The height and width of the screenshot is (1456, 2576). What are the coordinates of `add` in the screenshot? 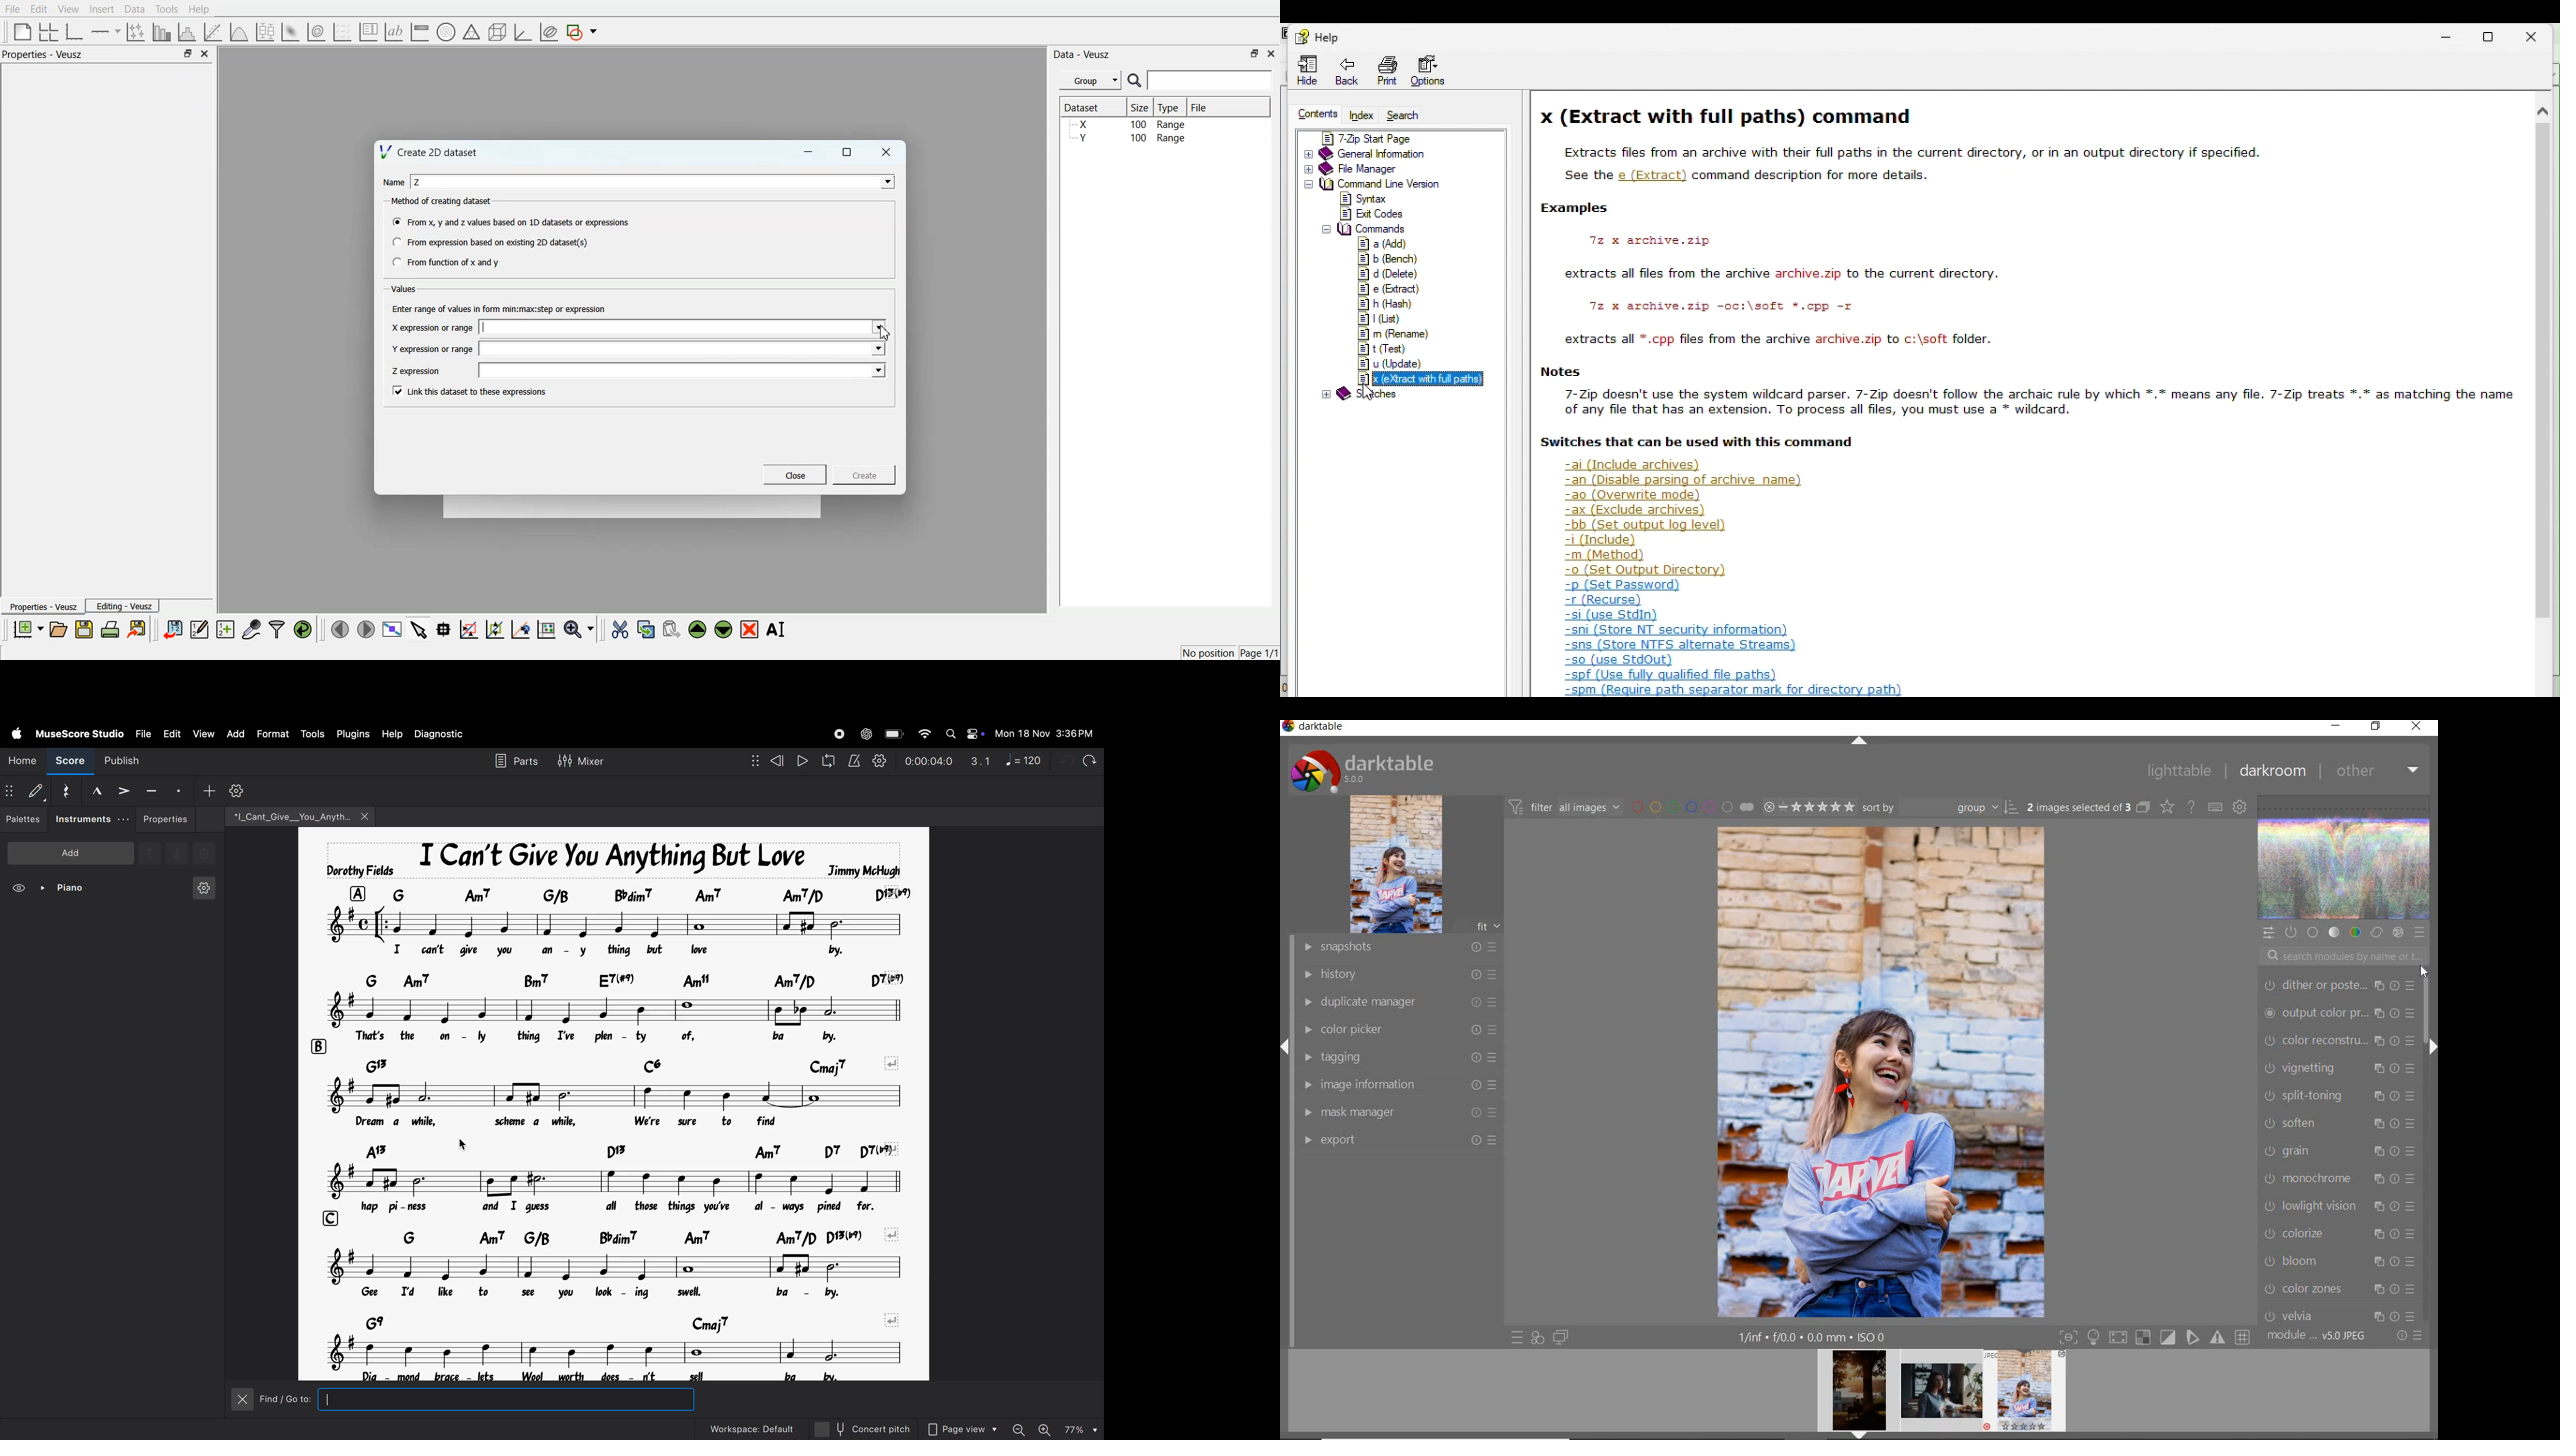 It's located at (205, 793).